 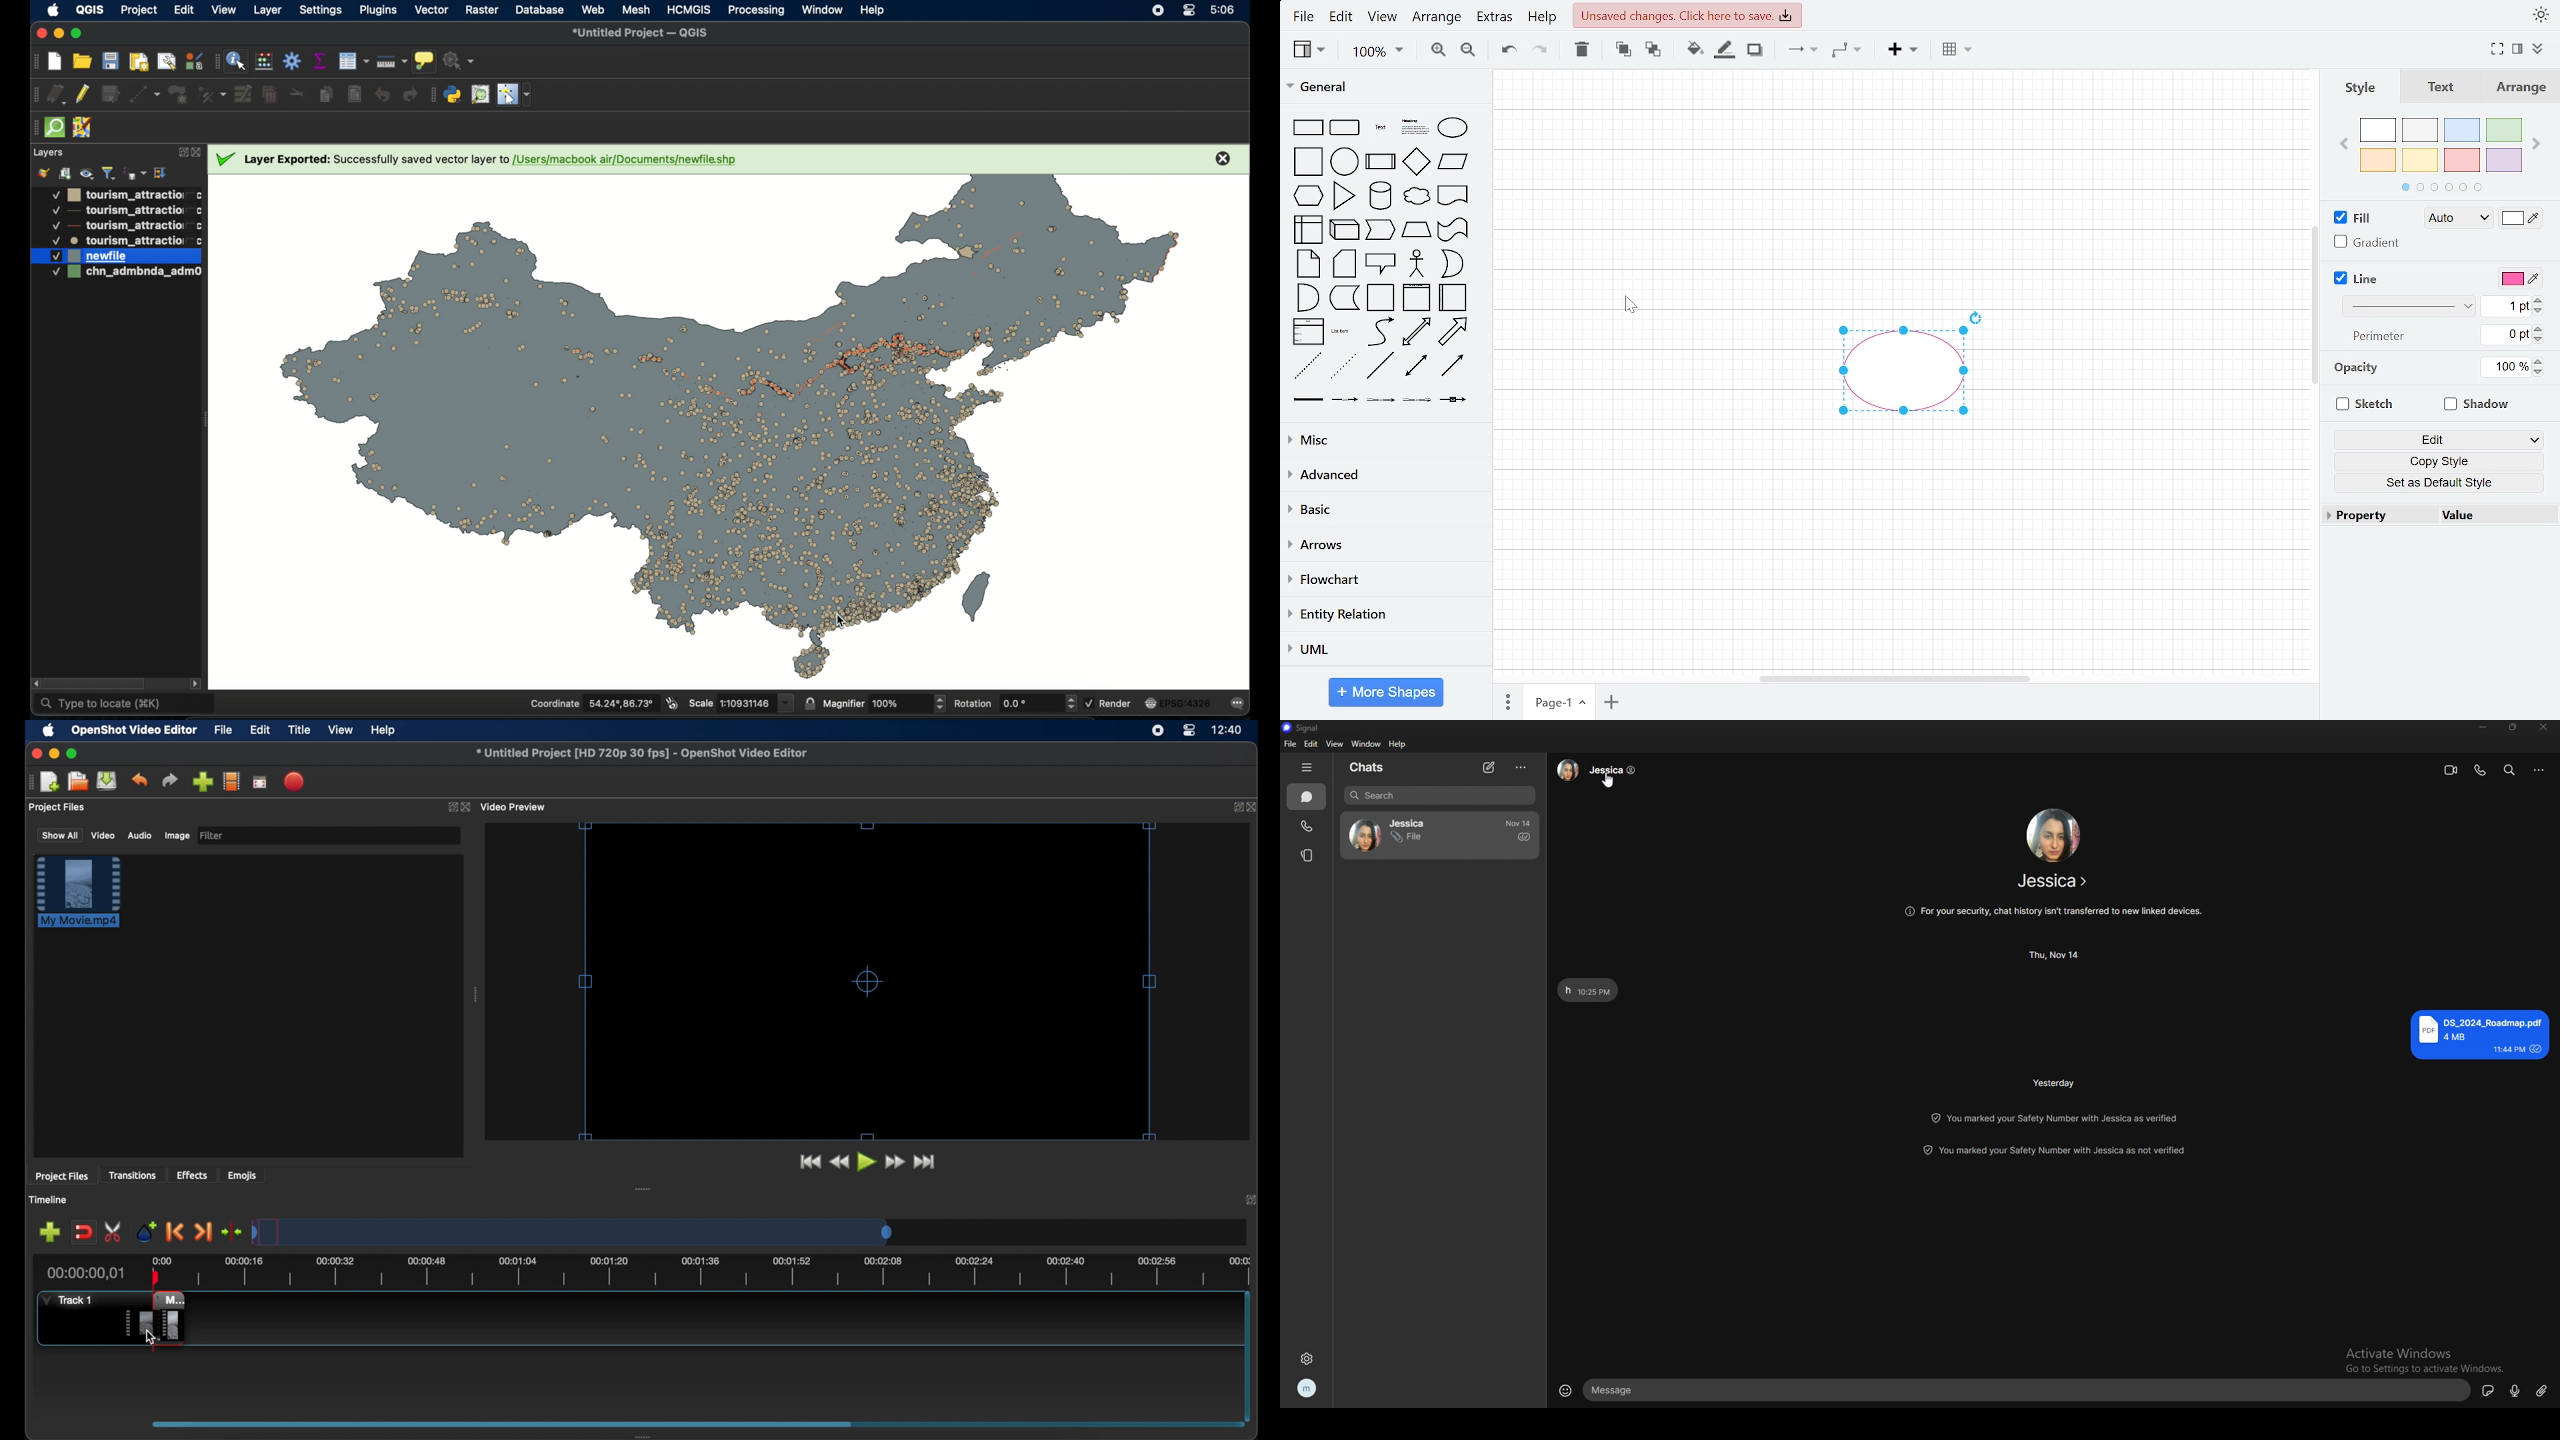 I want to click on parallelogram, so click(x=1455, y=163).